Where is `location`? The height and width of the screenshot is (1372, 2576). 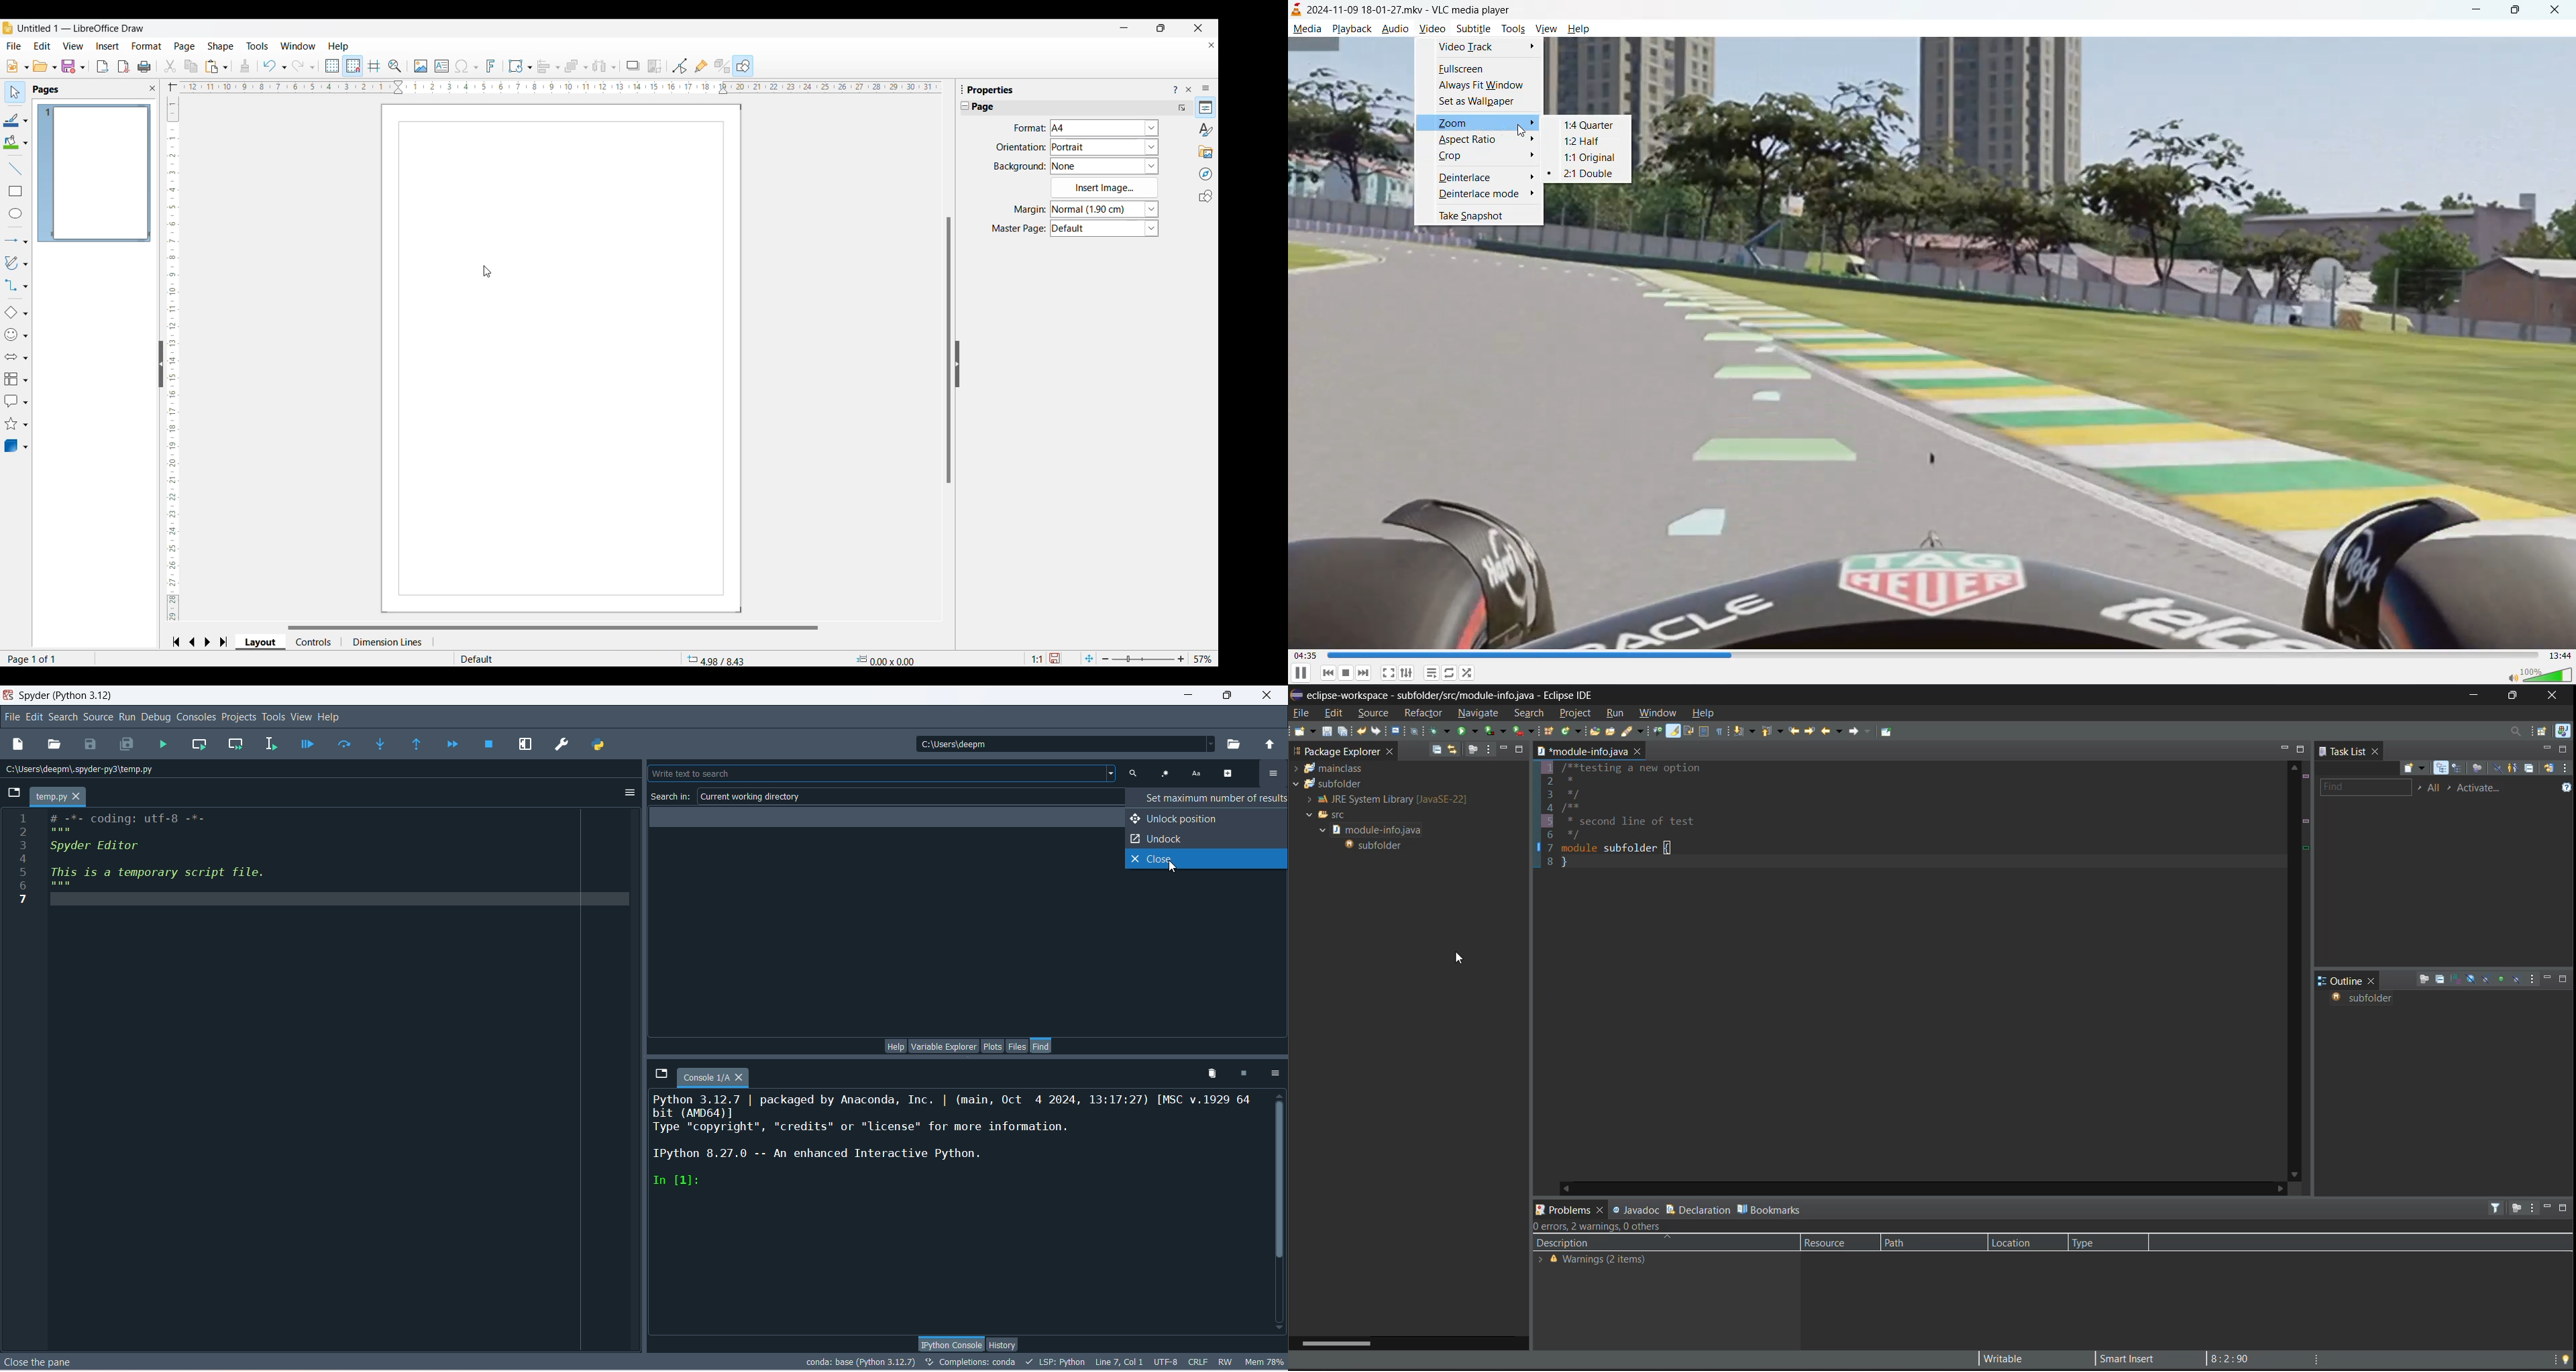
location is located at coordinates (83, 769).